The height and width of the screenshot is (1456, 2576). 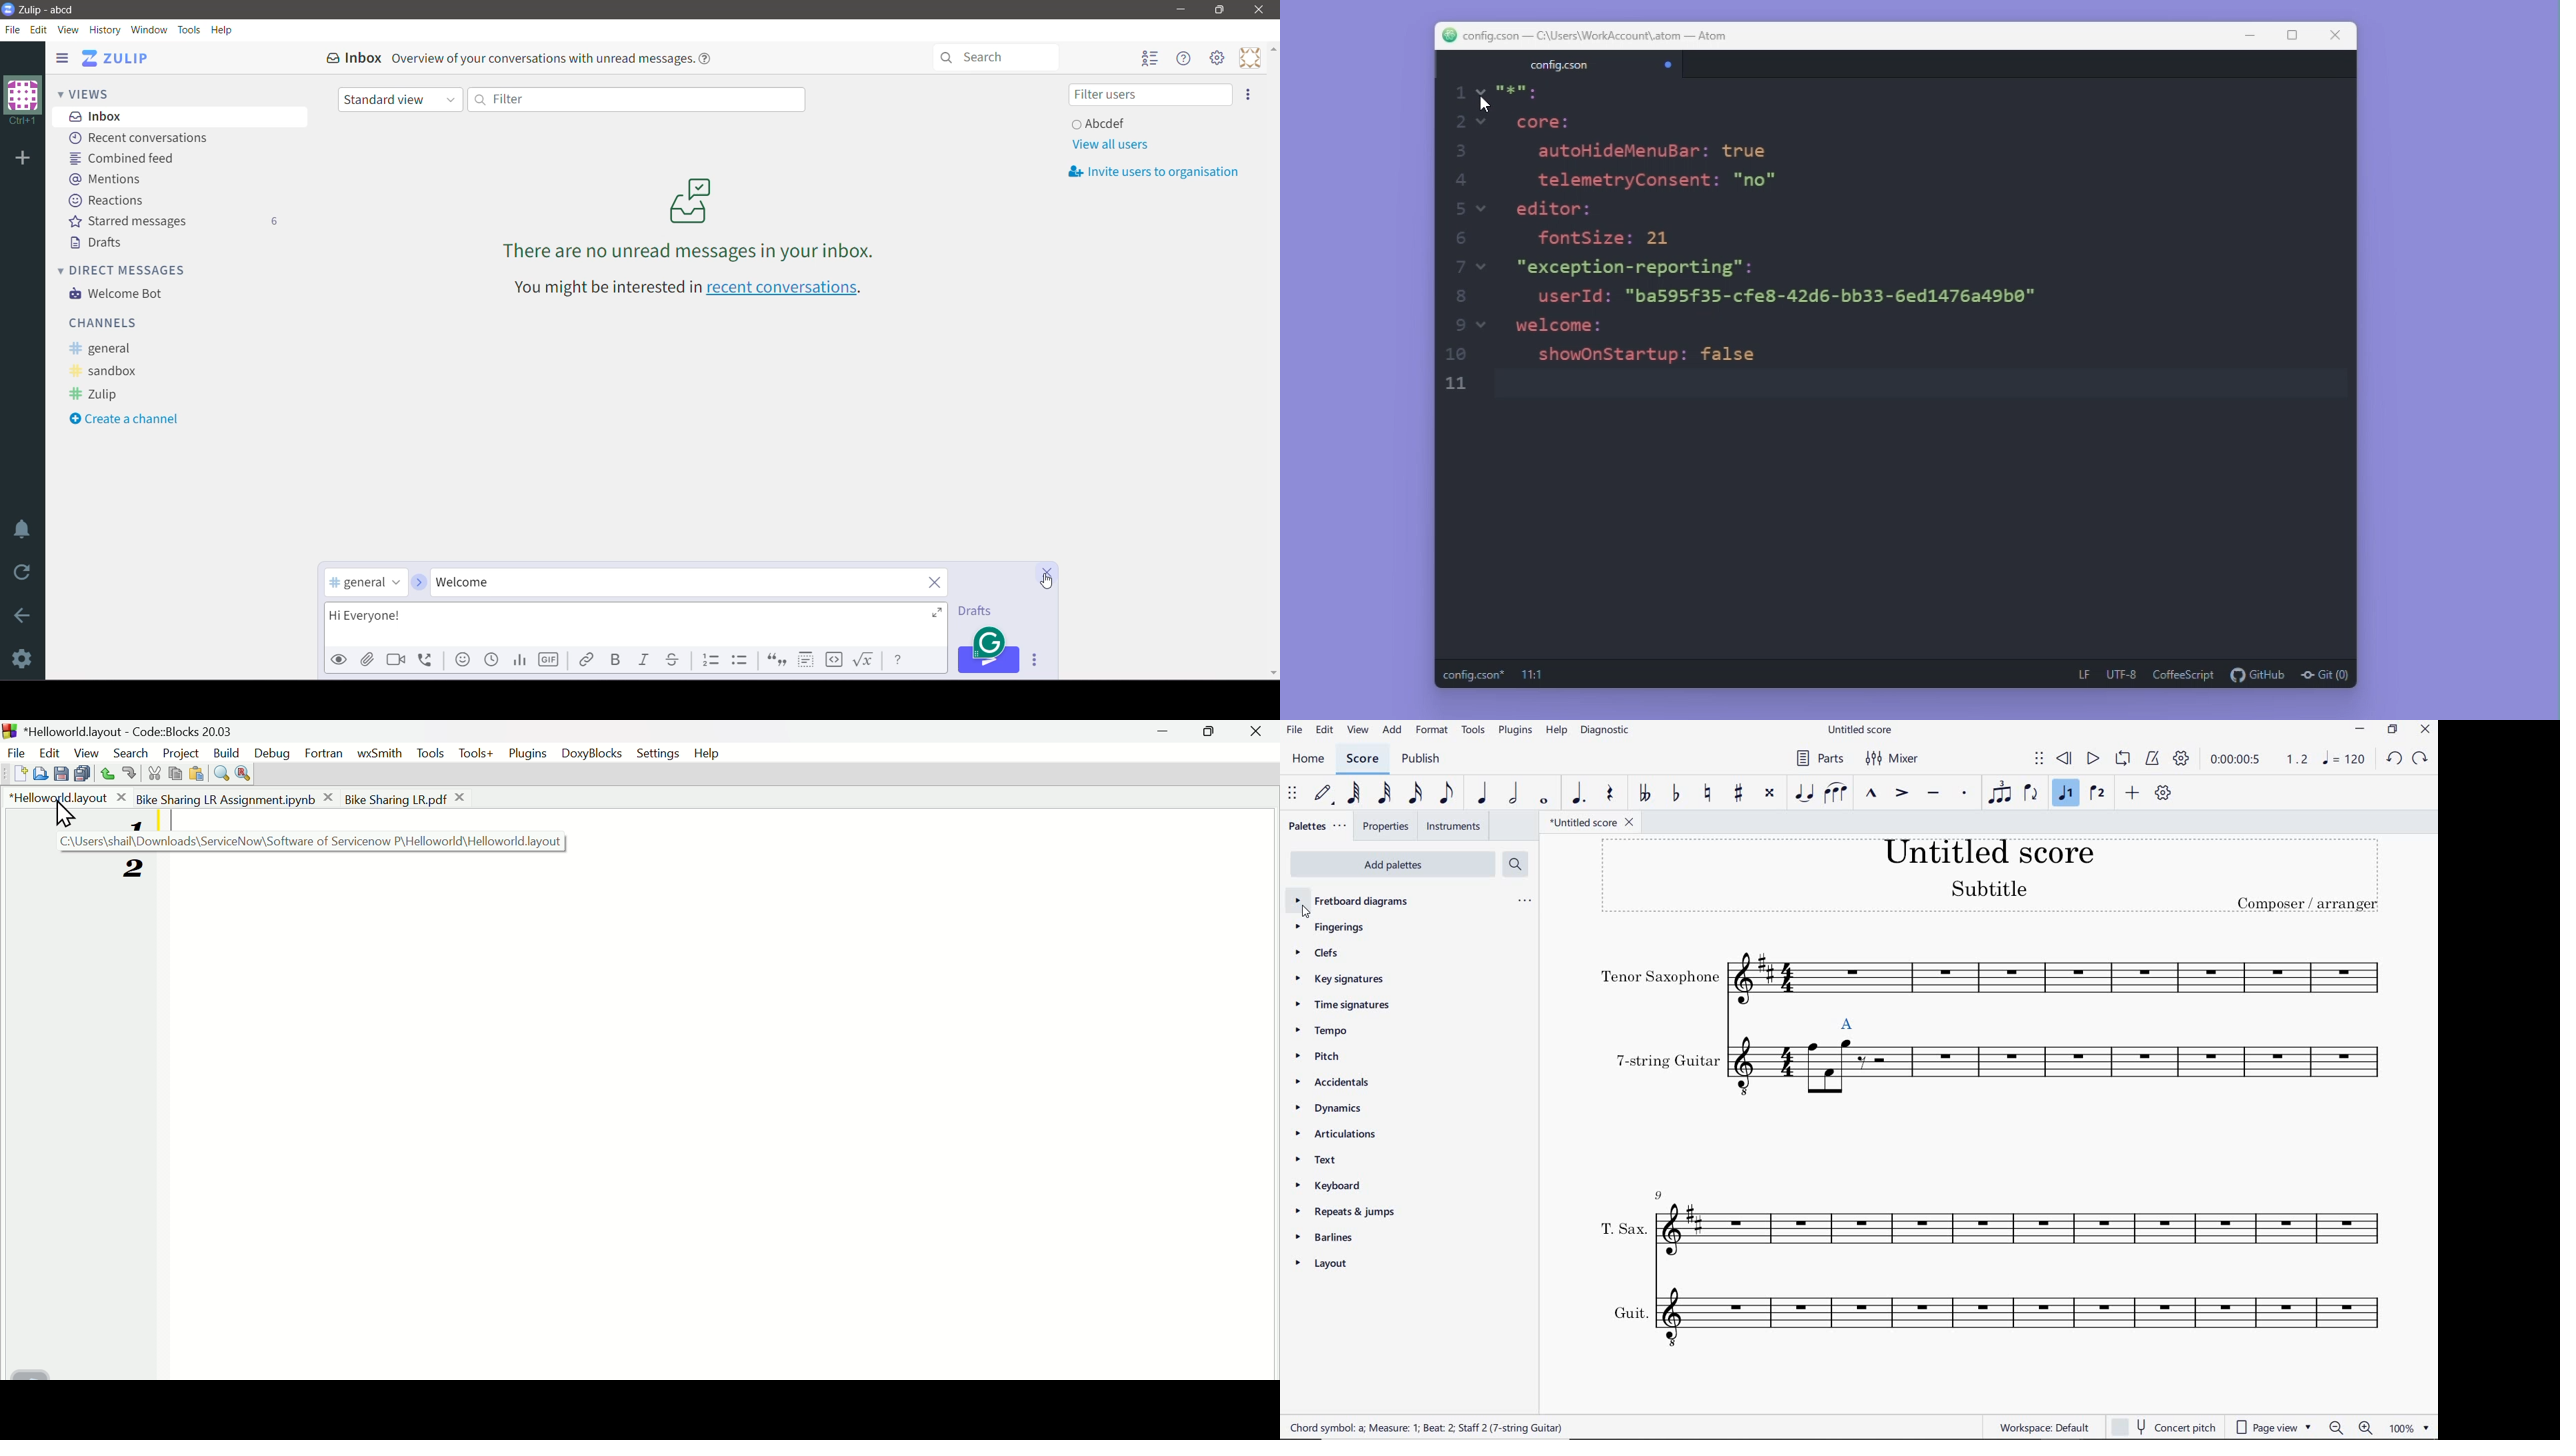 What do you see at coordinates (39, 29) in the screenshot?
I see `Edit` at bounding box center [39, 29].